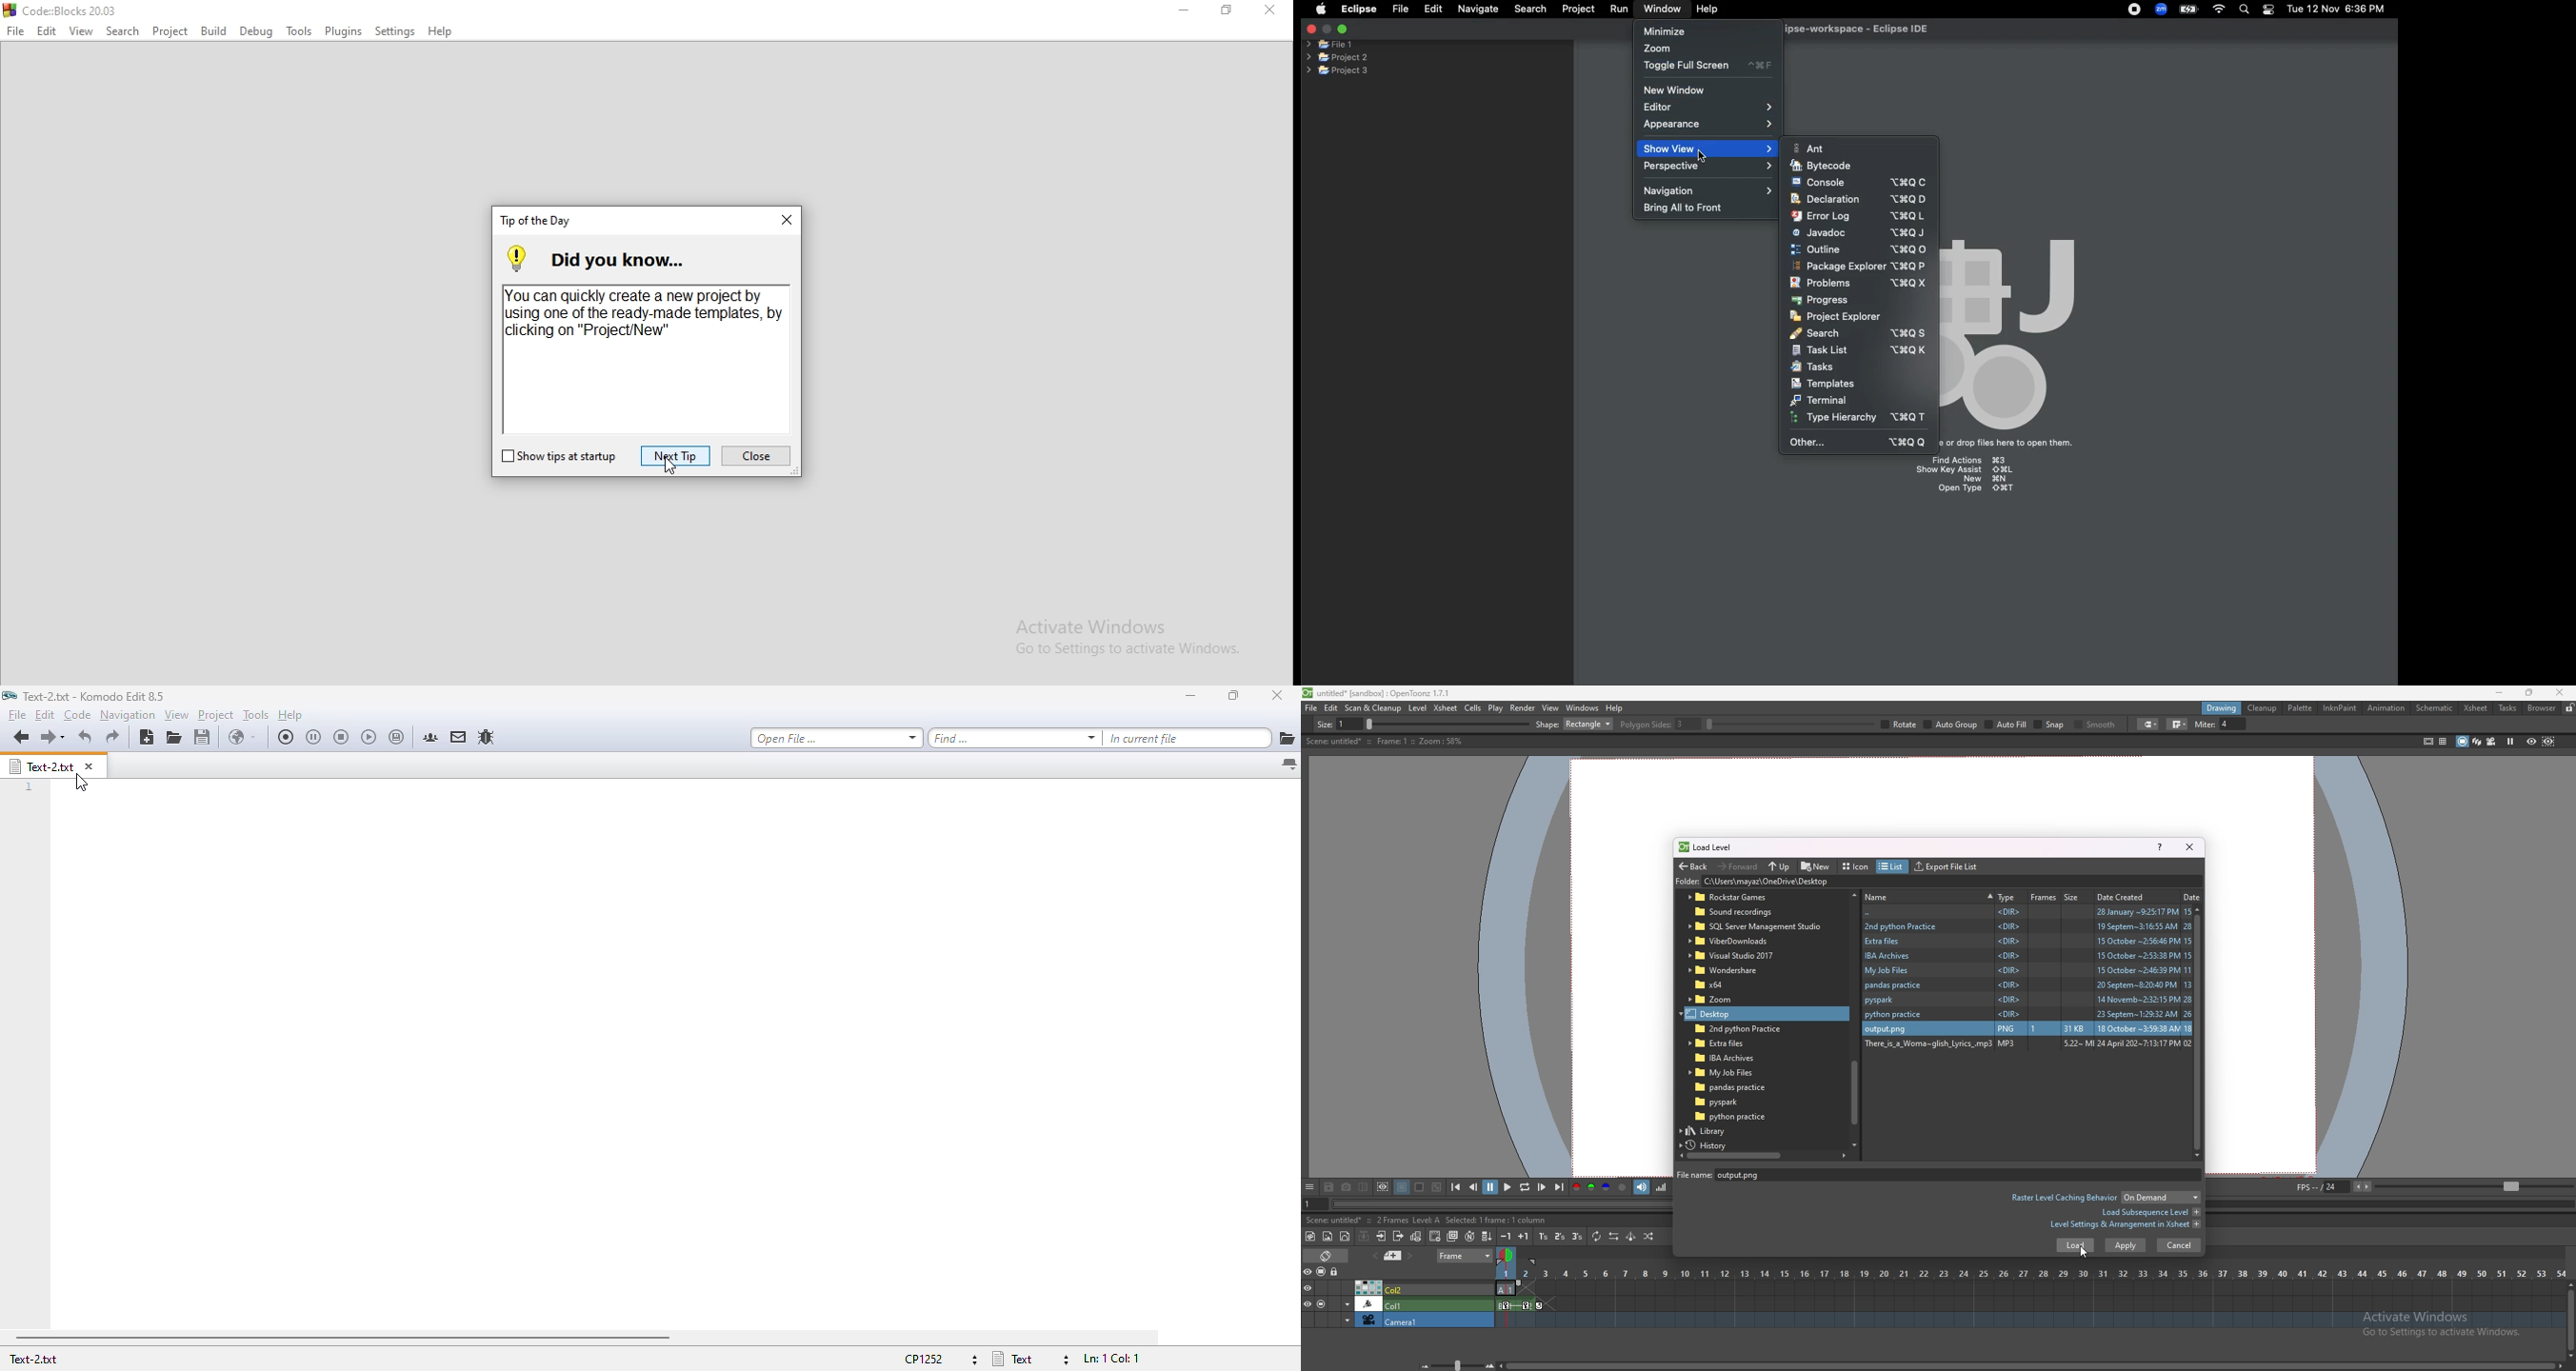 This screenshot has width=2576, height=1372. I want to click on Settings , so click(392, 30).